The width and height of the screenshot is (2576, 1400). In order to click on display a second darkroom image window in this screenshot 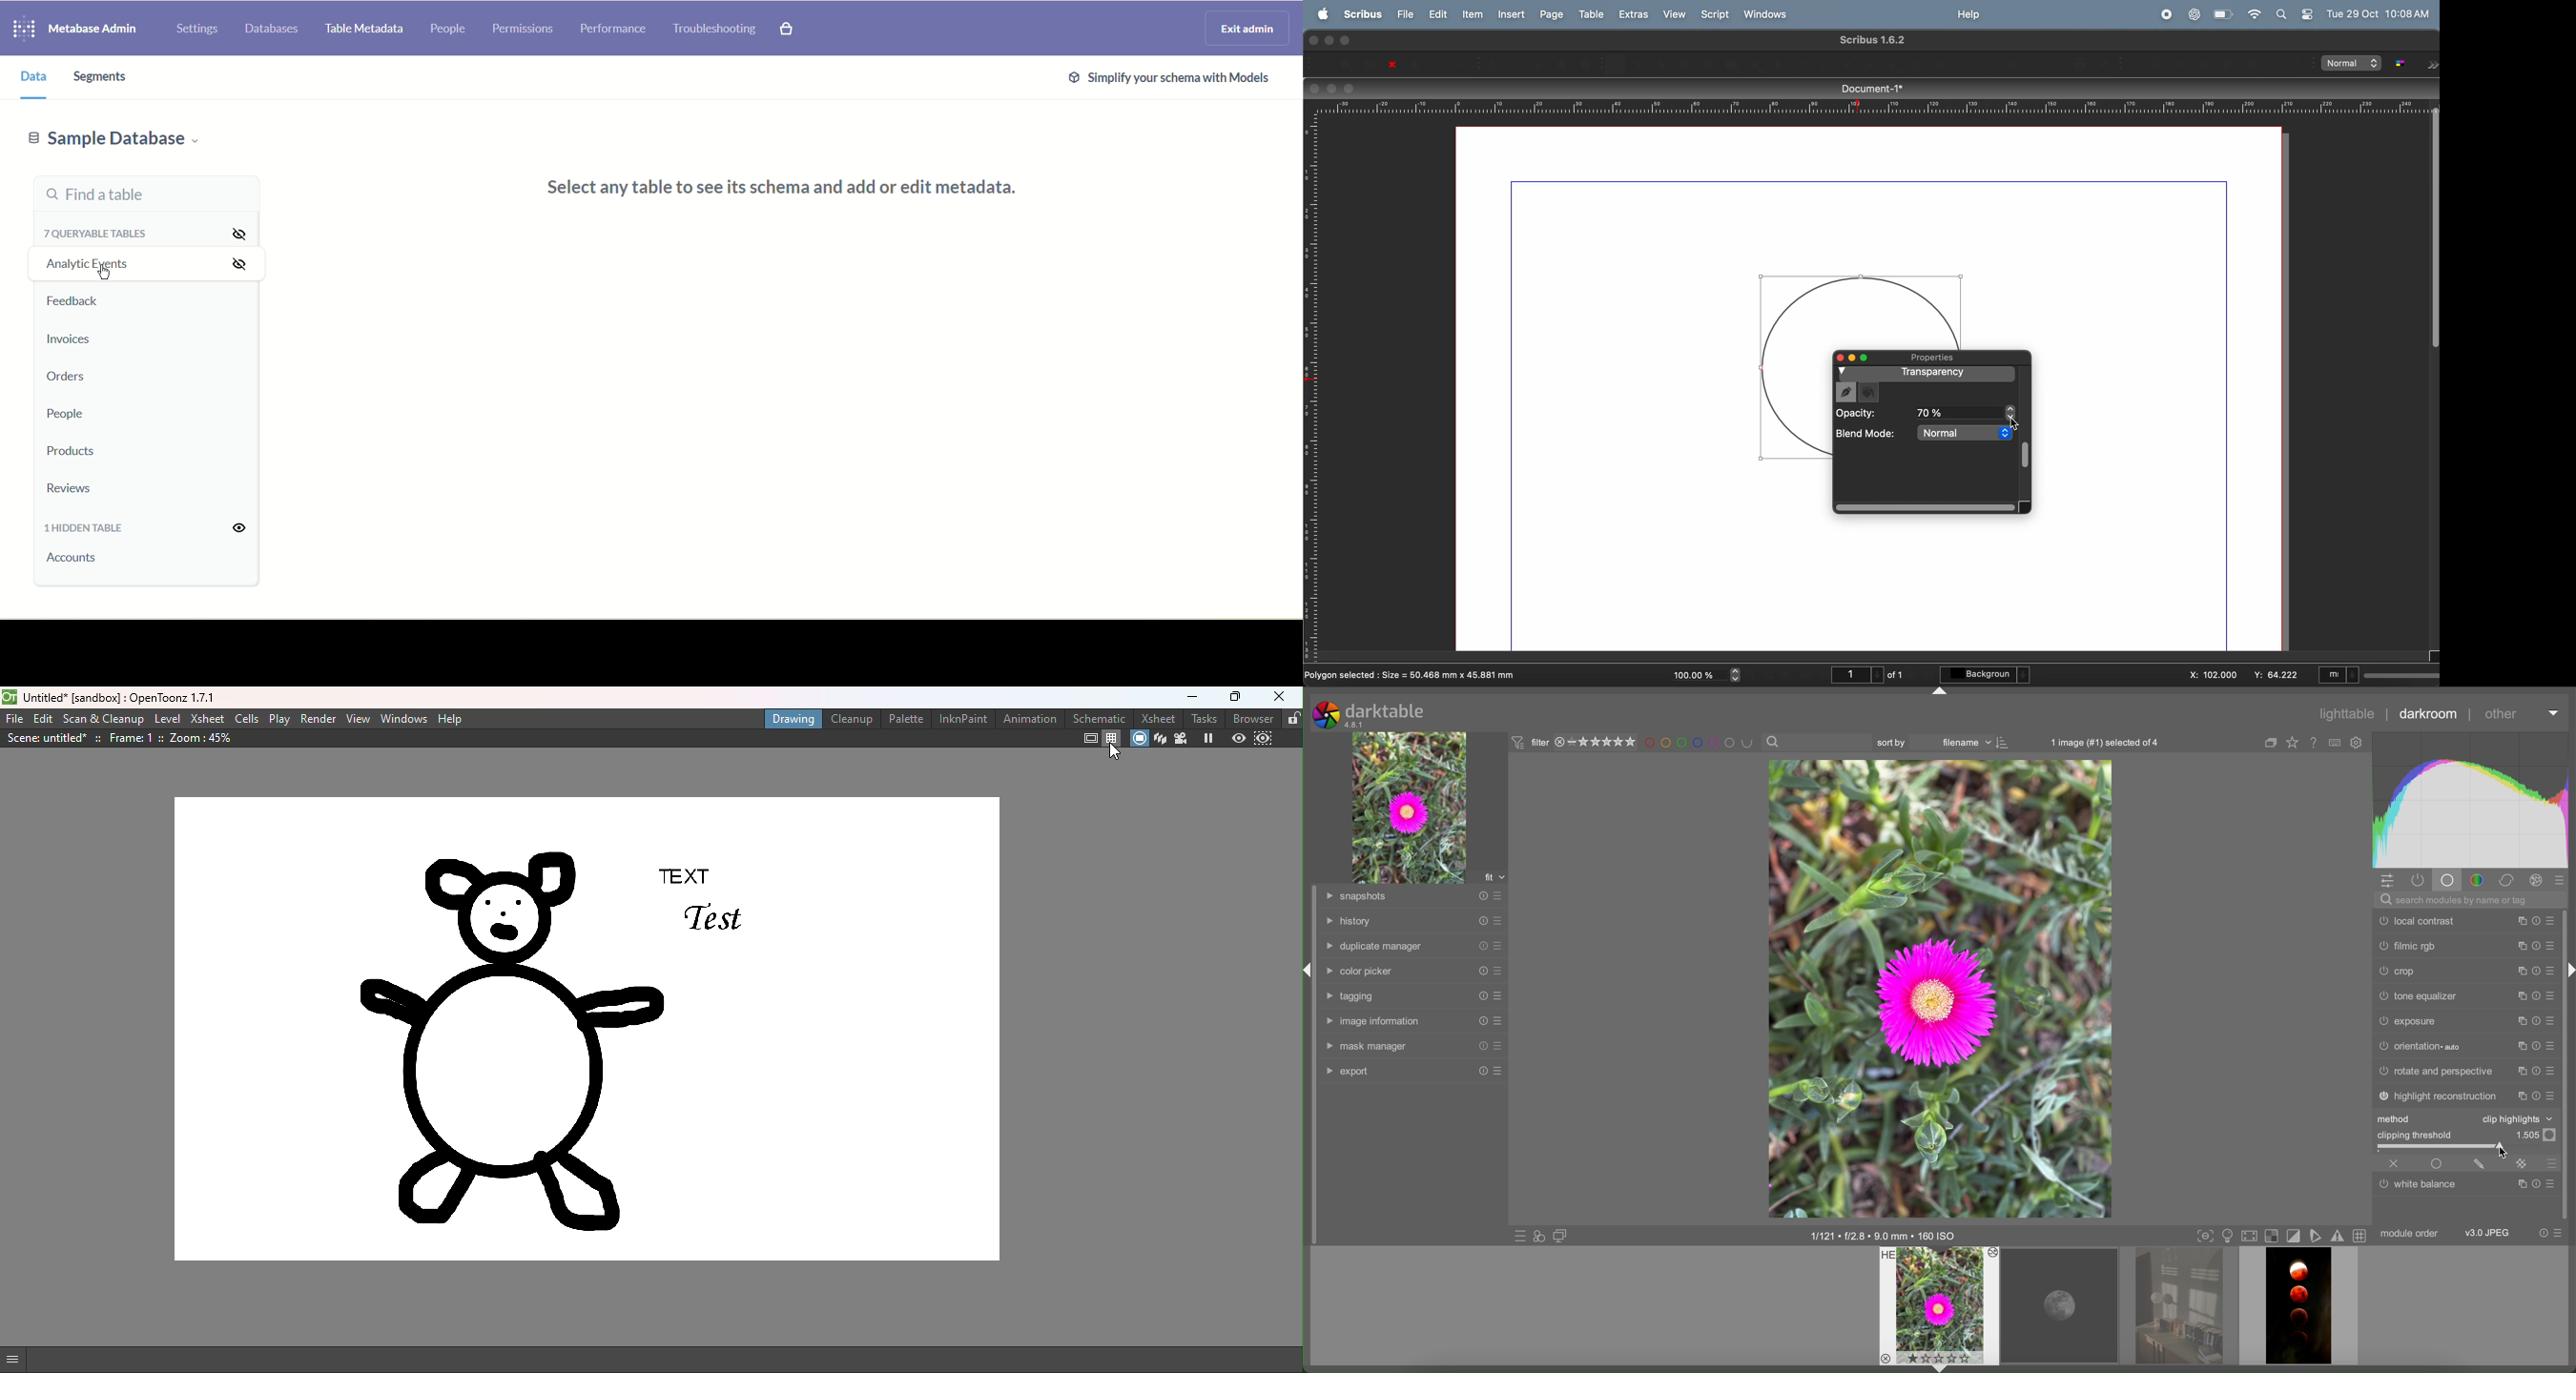, I will do `click(1561, 1235)`.